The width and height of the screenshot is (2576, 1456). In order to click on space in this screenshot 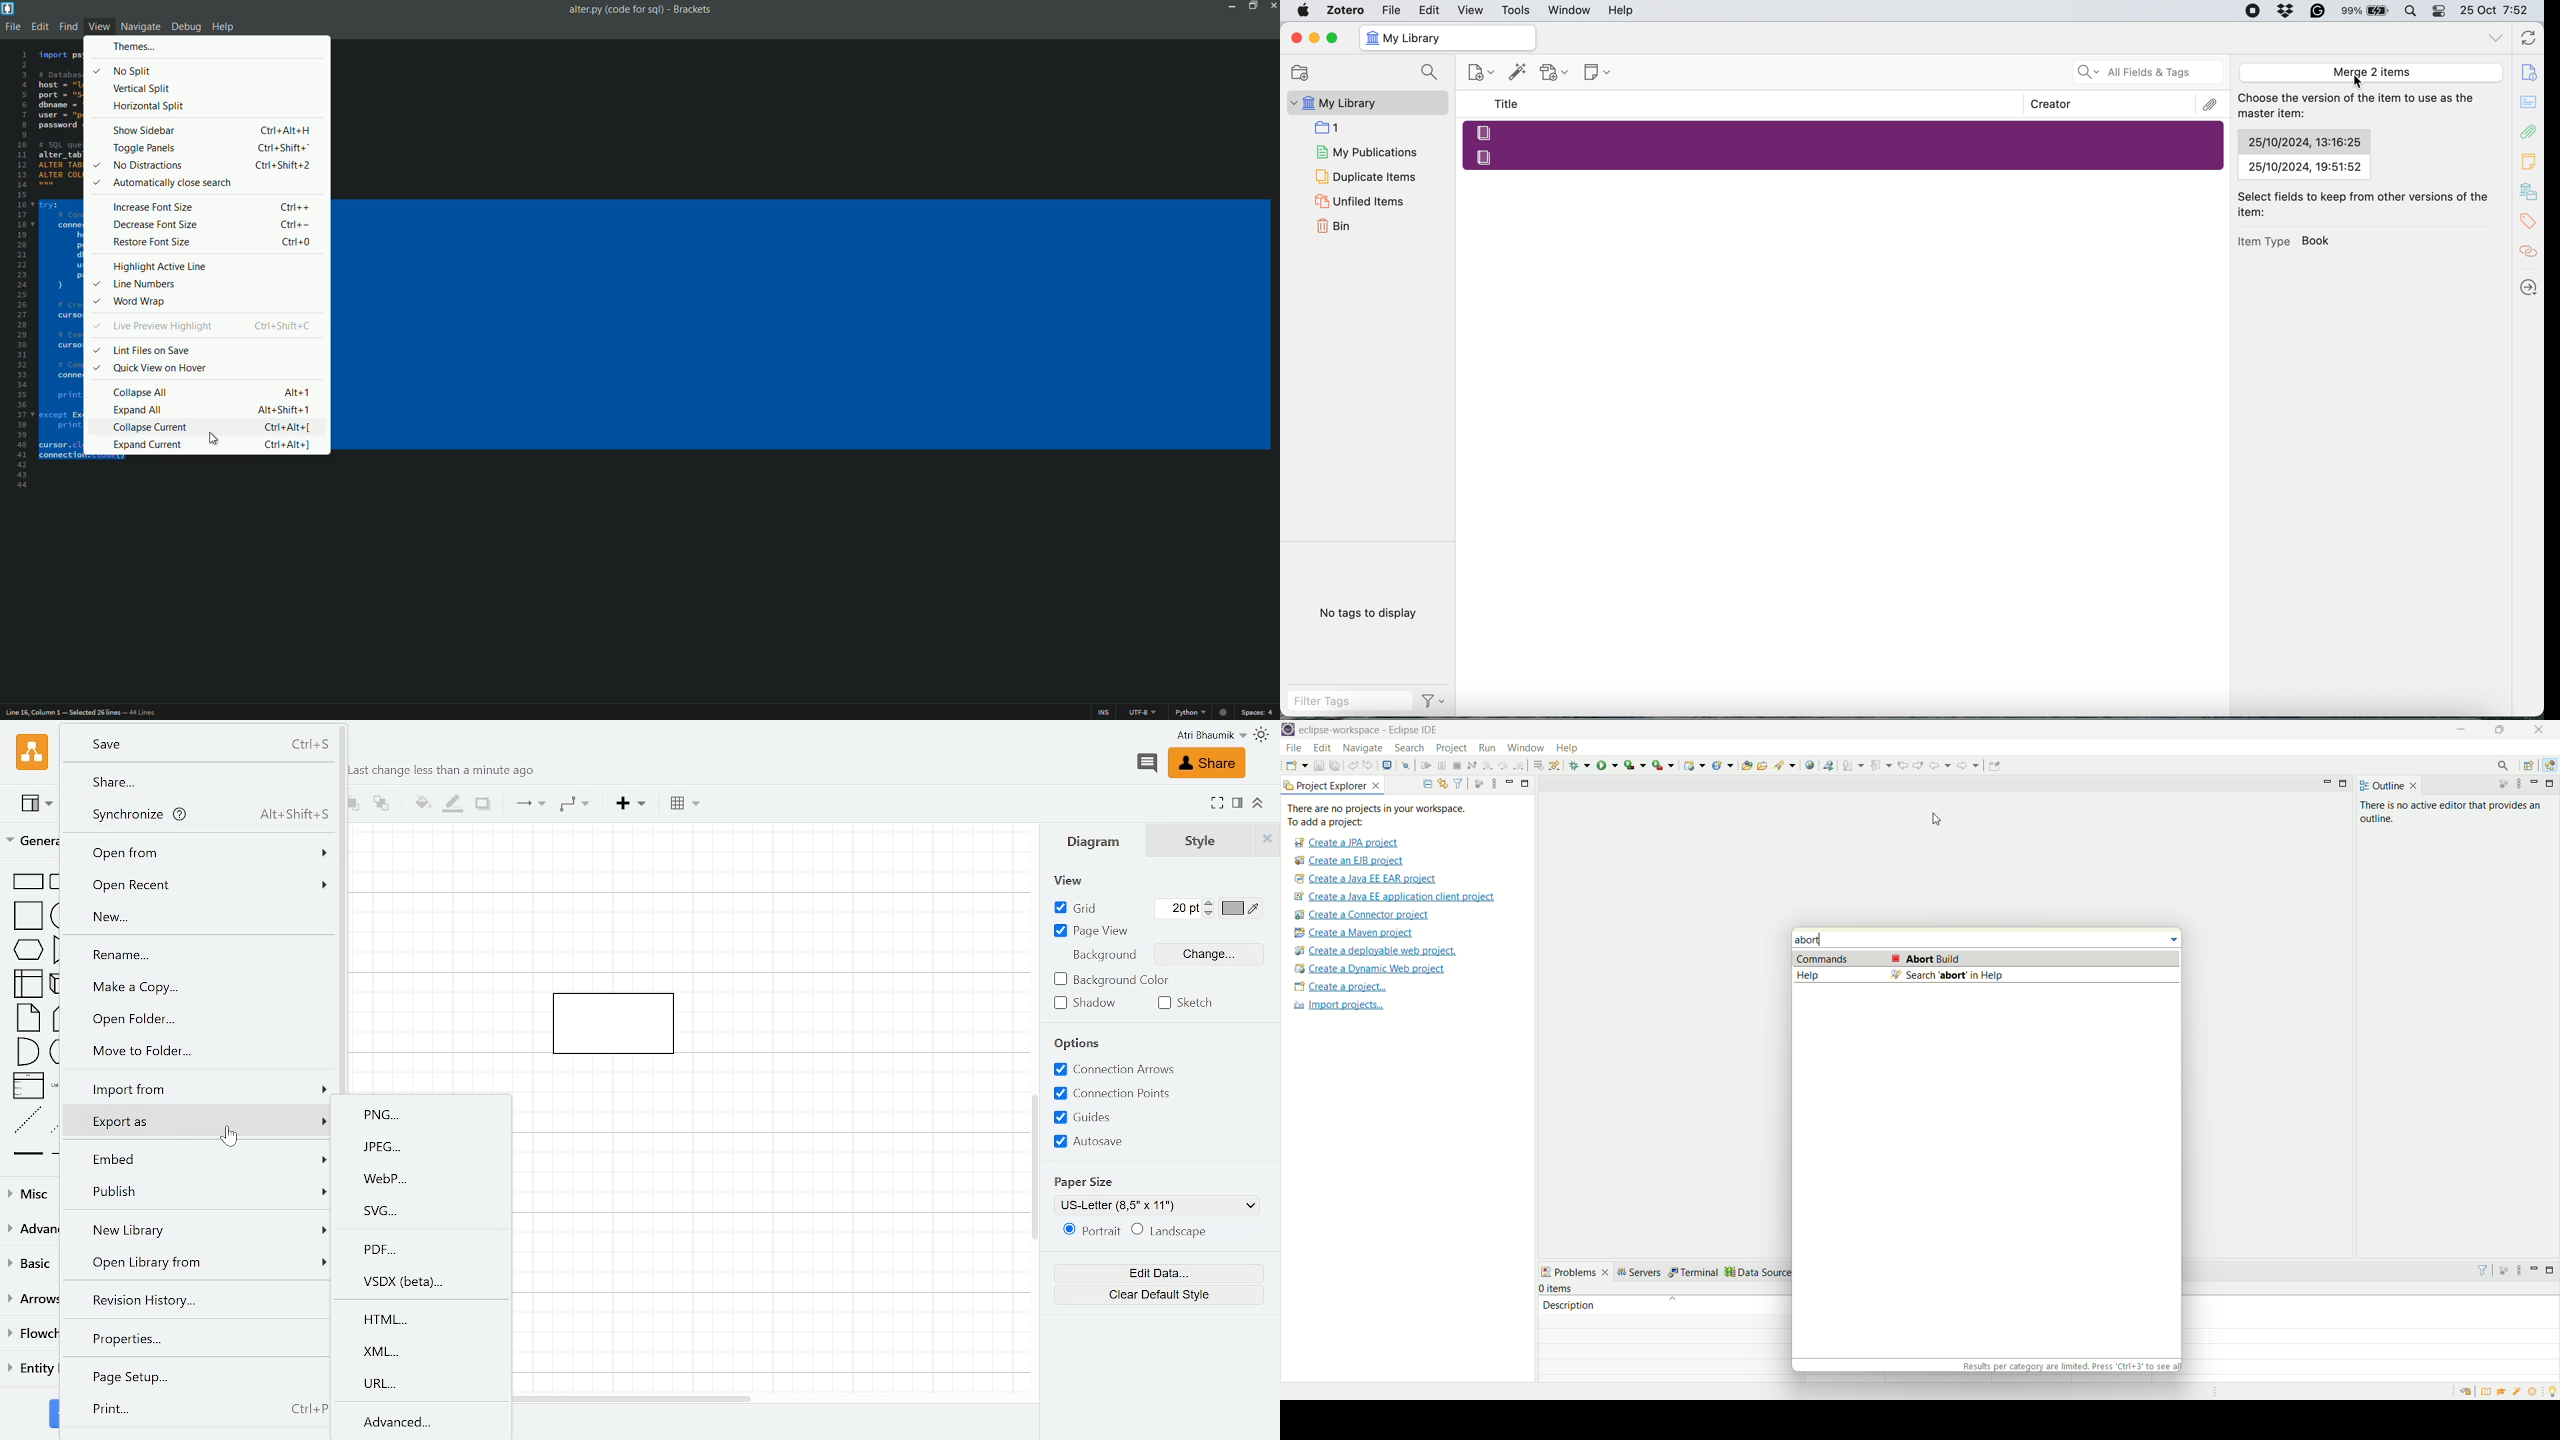, I will do `click(1260, 713)`.